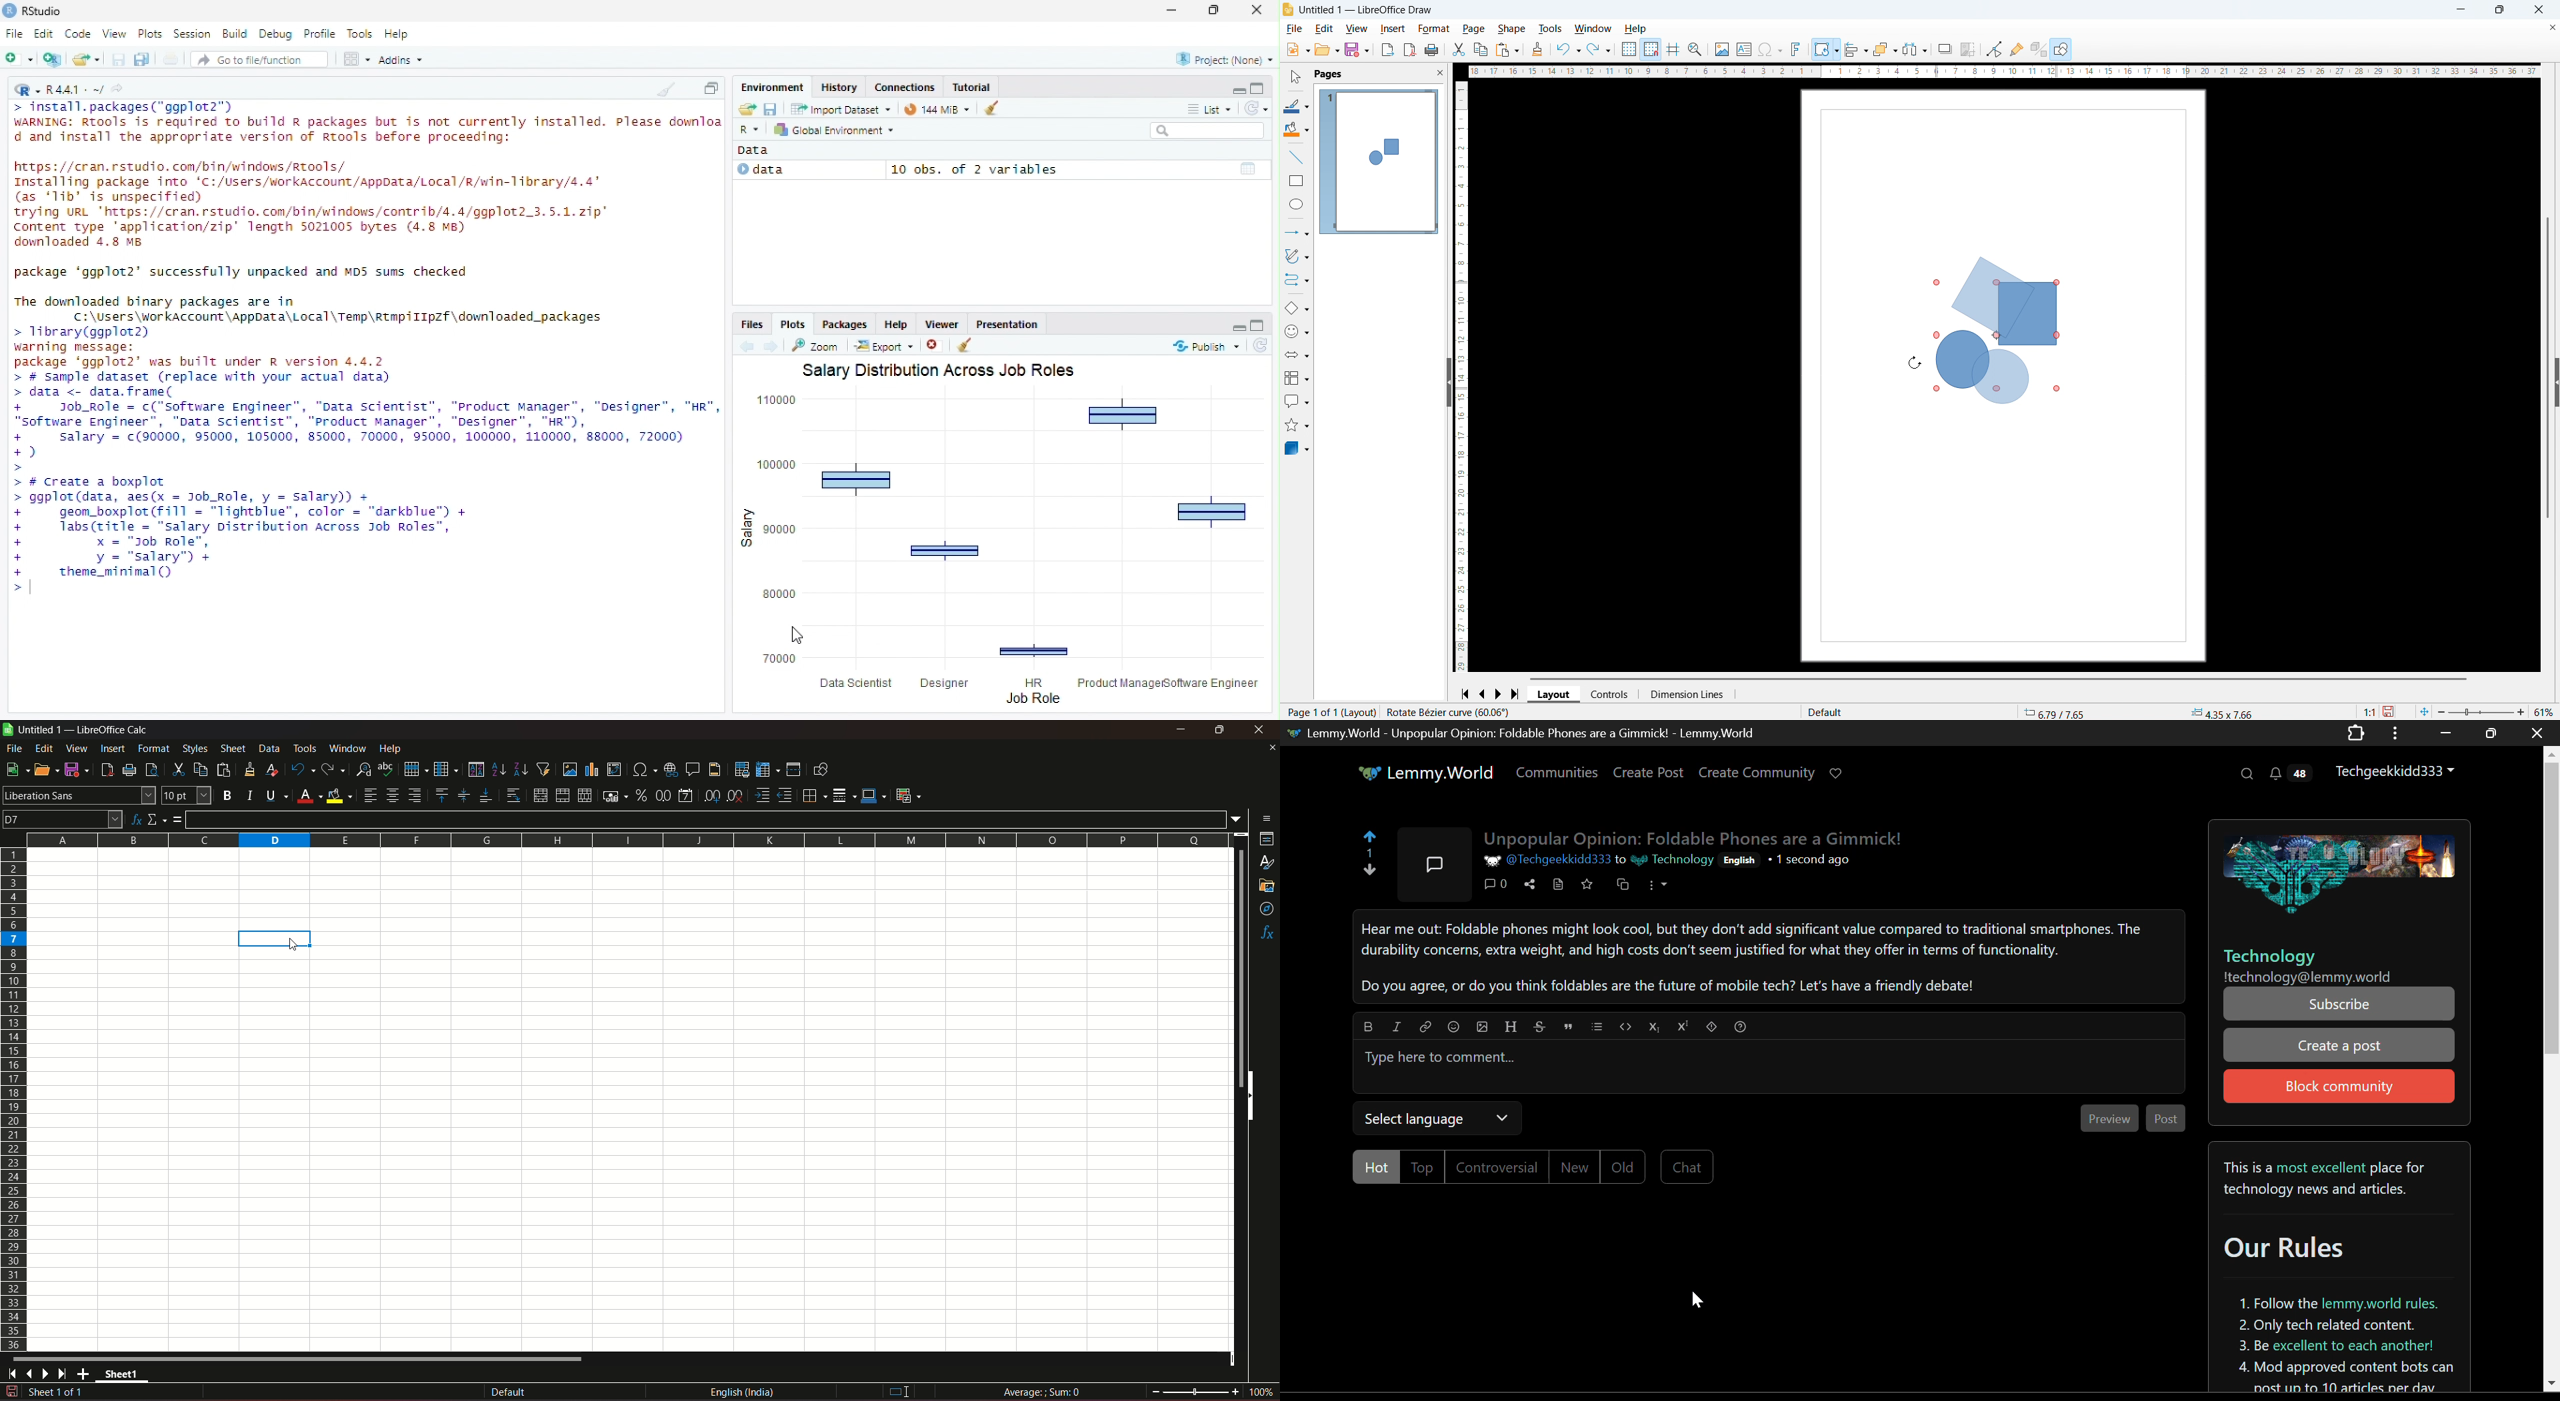 Image resolution: width=2576 pixels, height=1428 pixels. Describe the element at coordinates (1432, 49) in the screenshot. I see `Print ` at that location.